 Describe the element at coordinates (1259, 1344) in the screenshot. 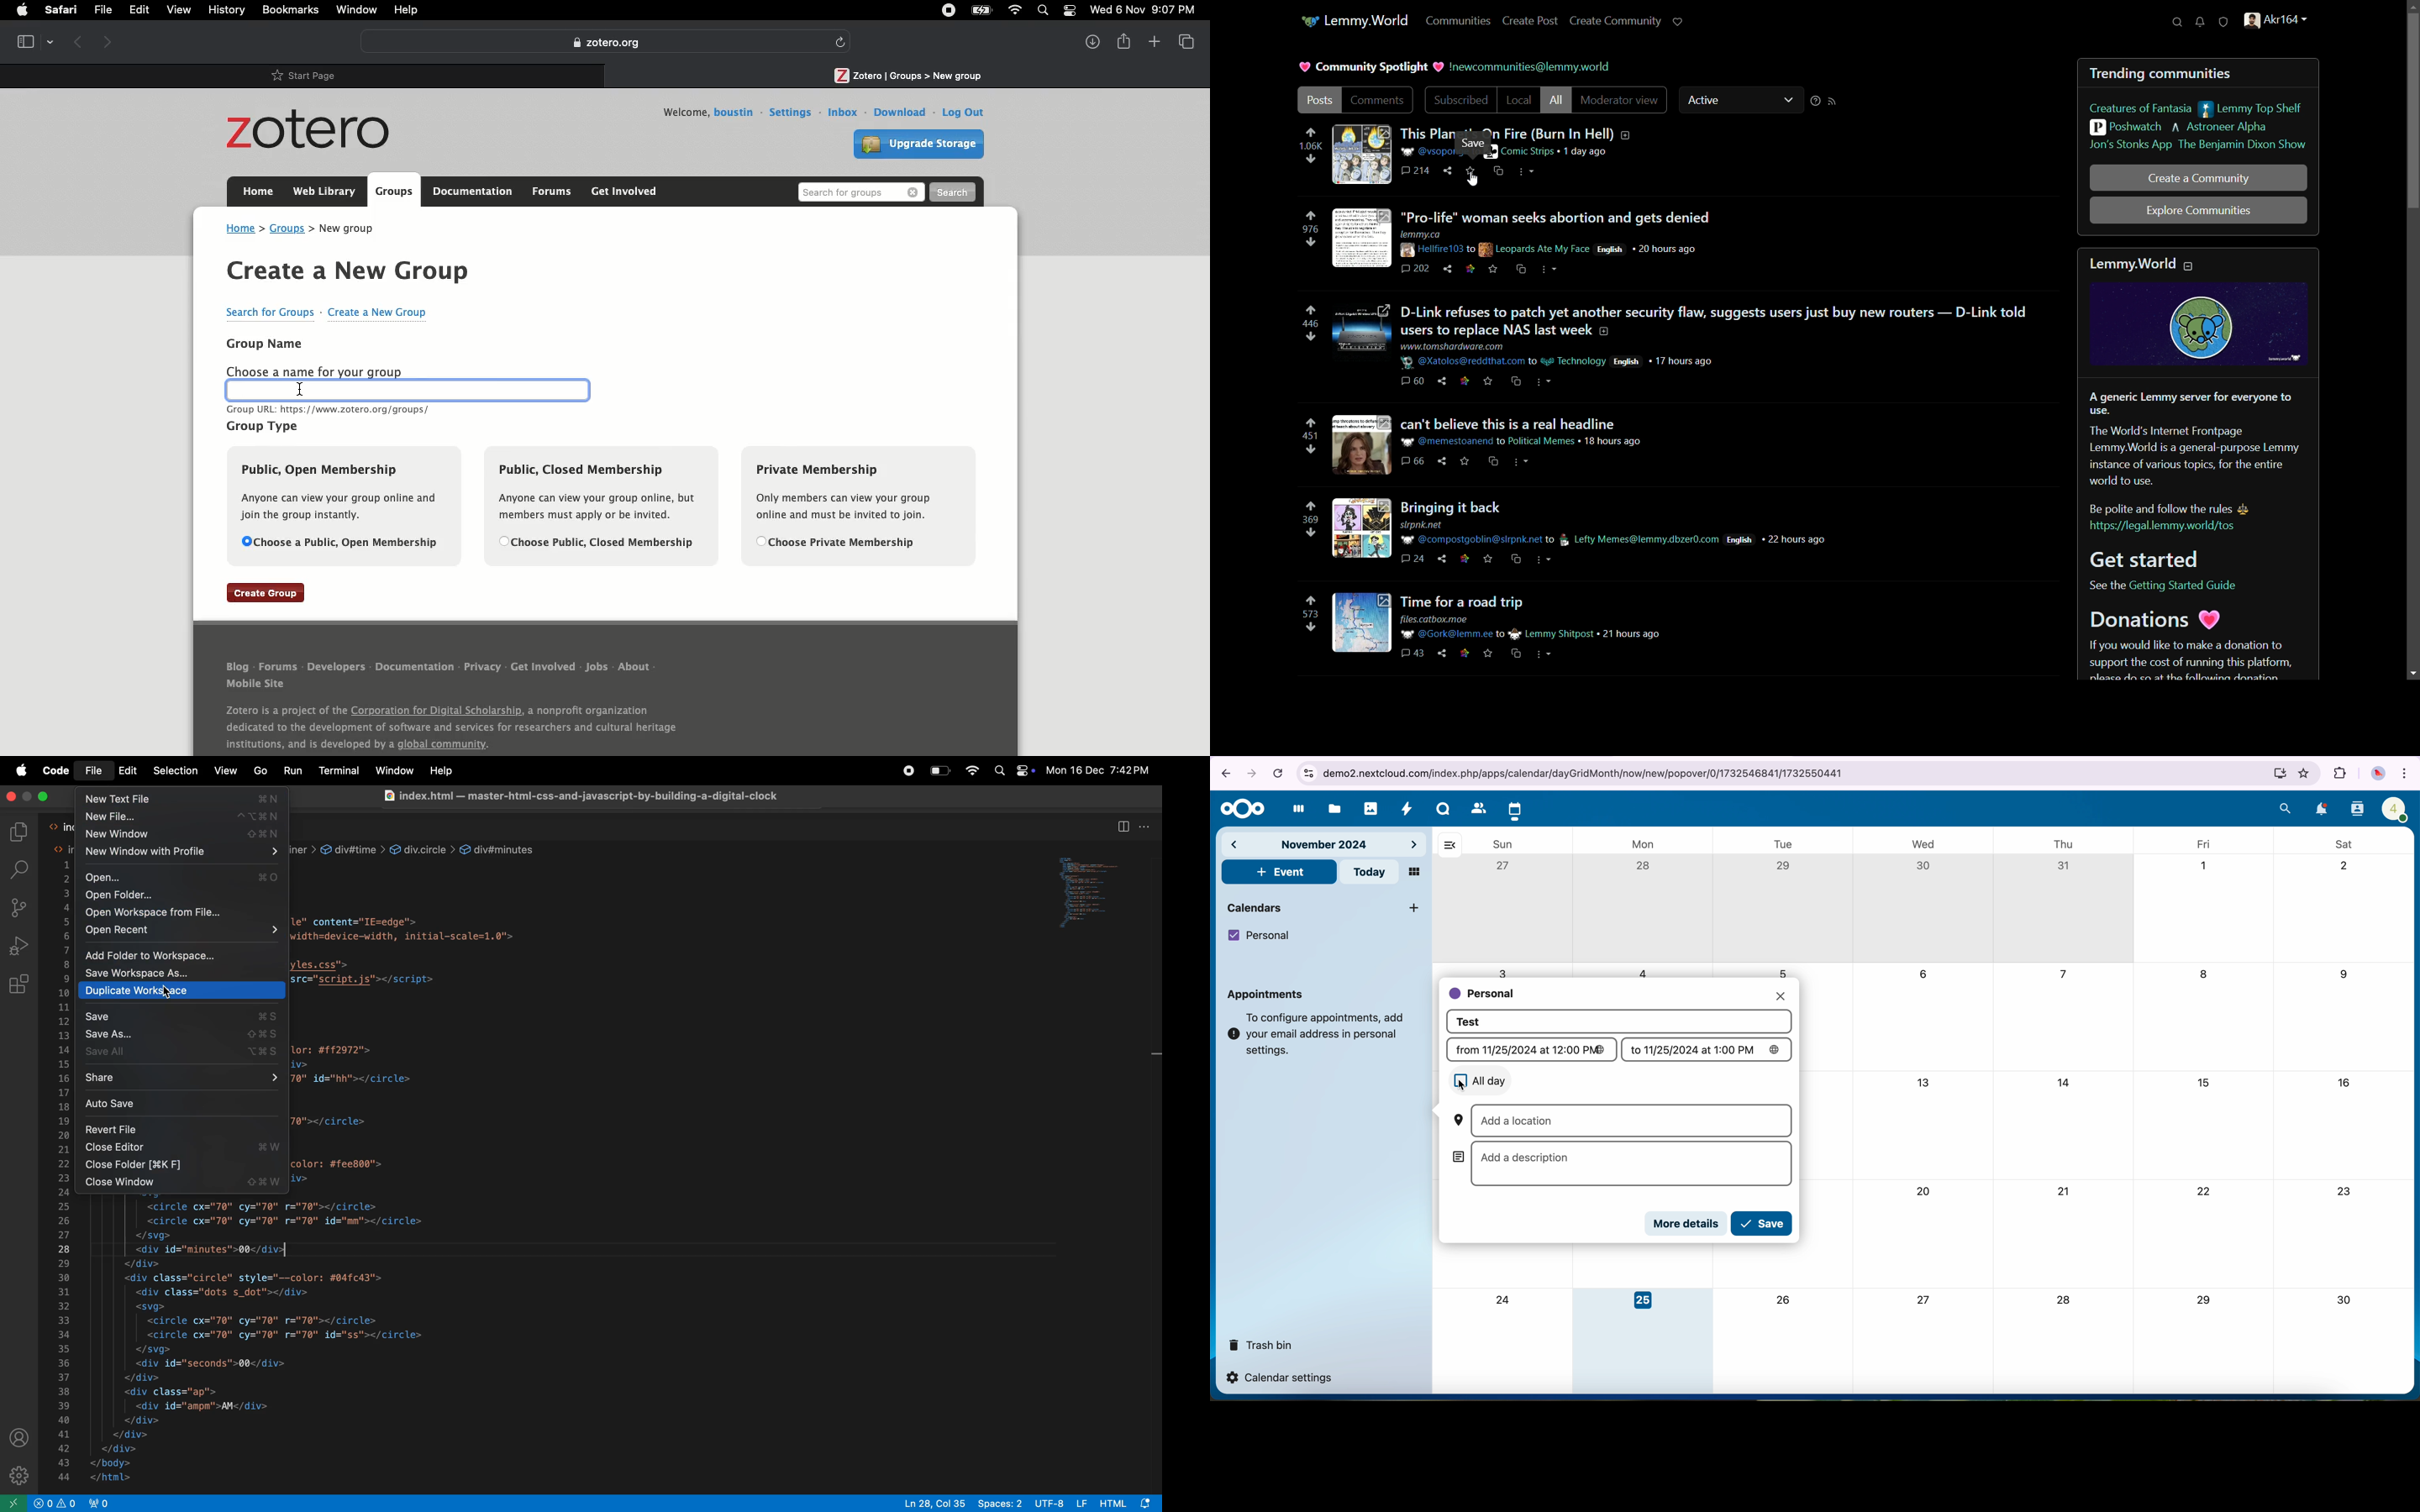

I see `trash bin` at that location.